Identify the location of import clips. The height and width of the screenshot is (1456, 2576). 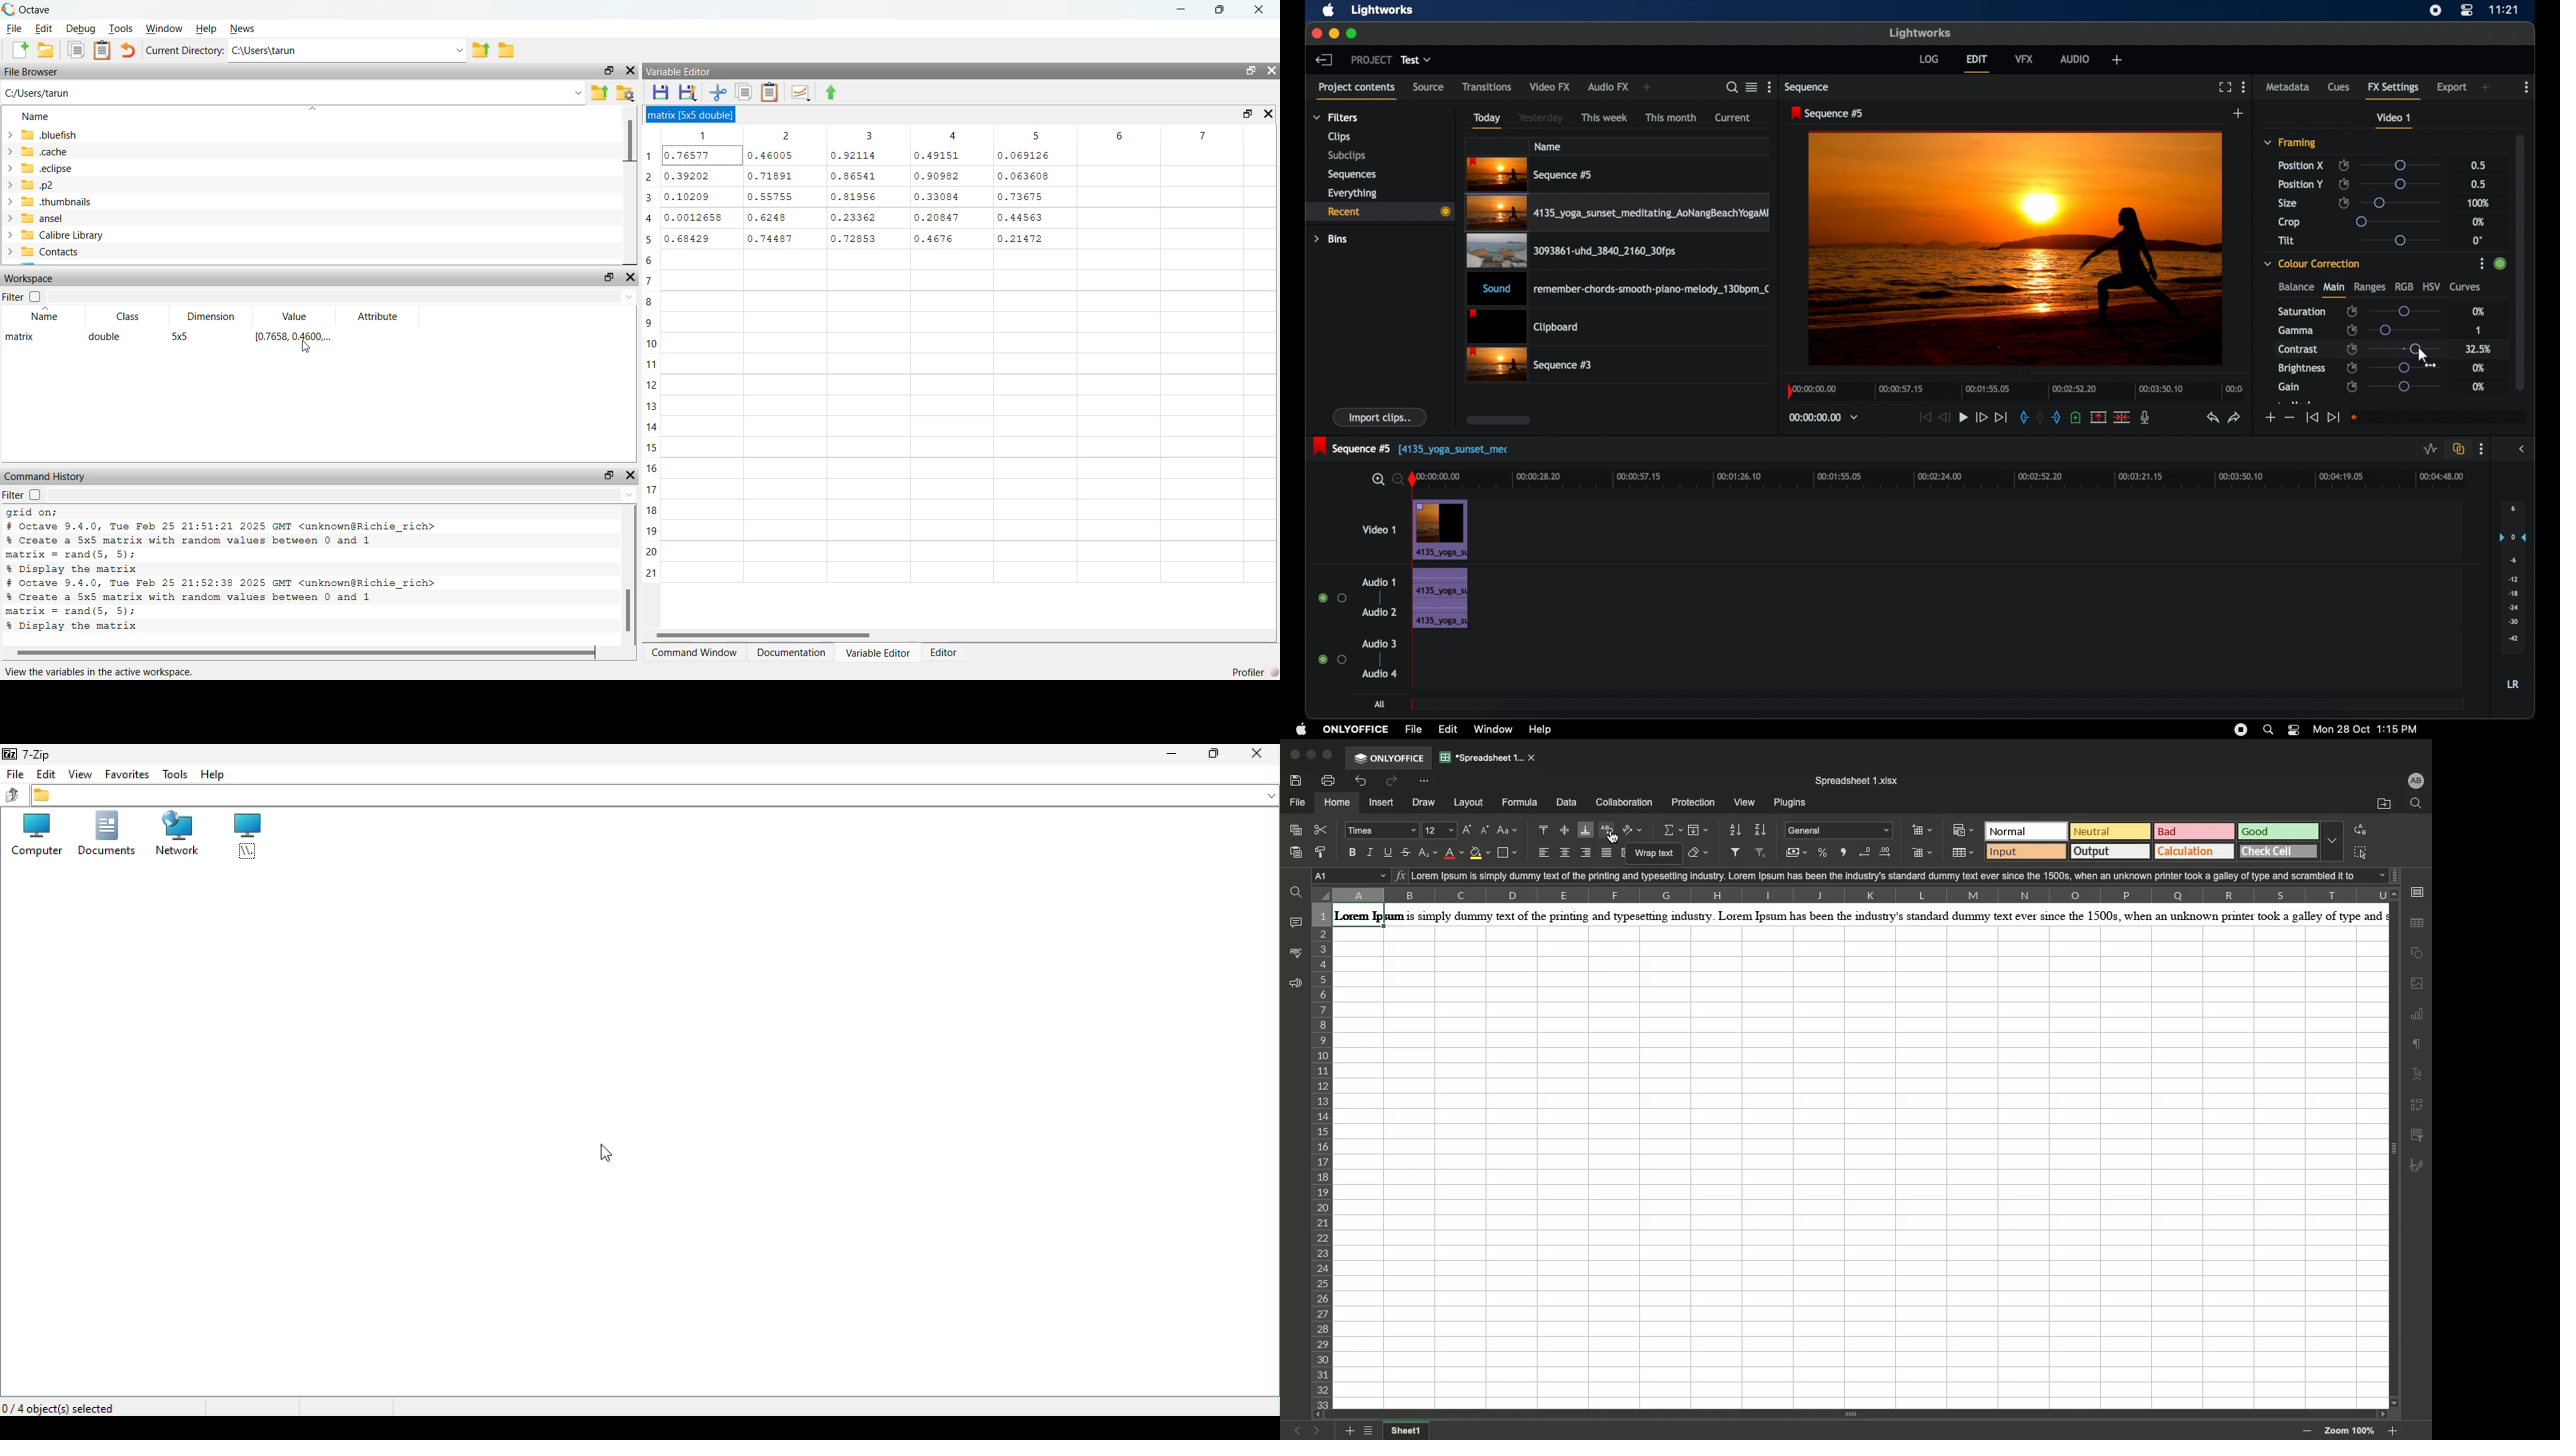
(1381, 417).